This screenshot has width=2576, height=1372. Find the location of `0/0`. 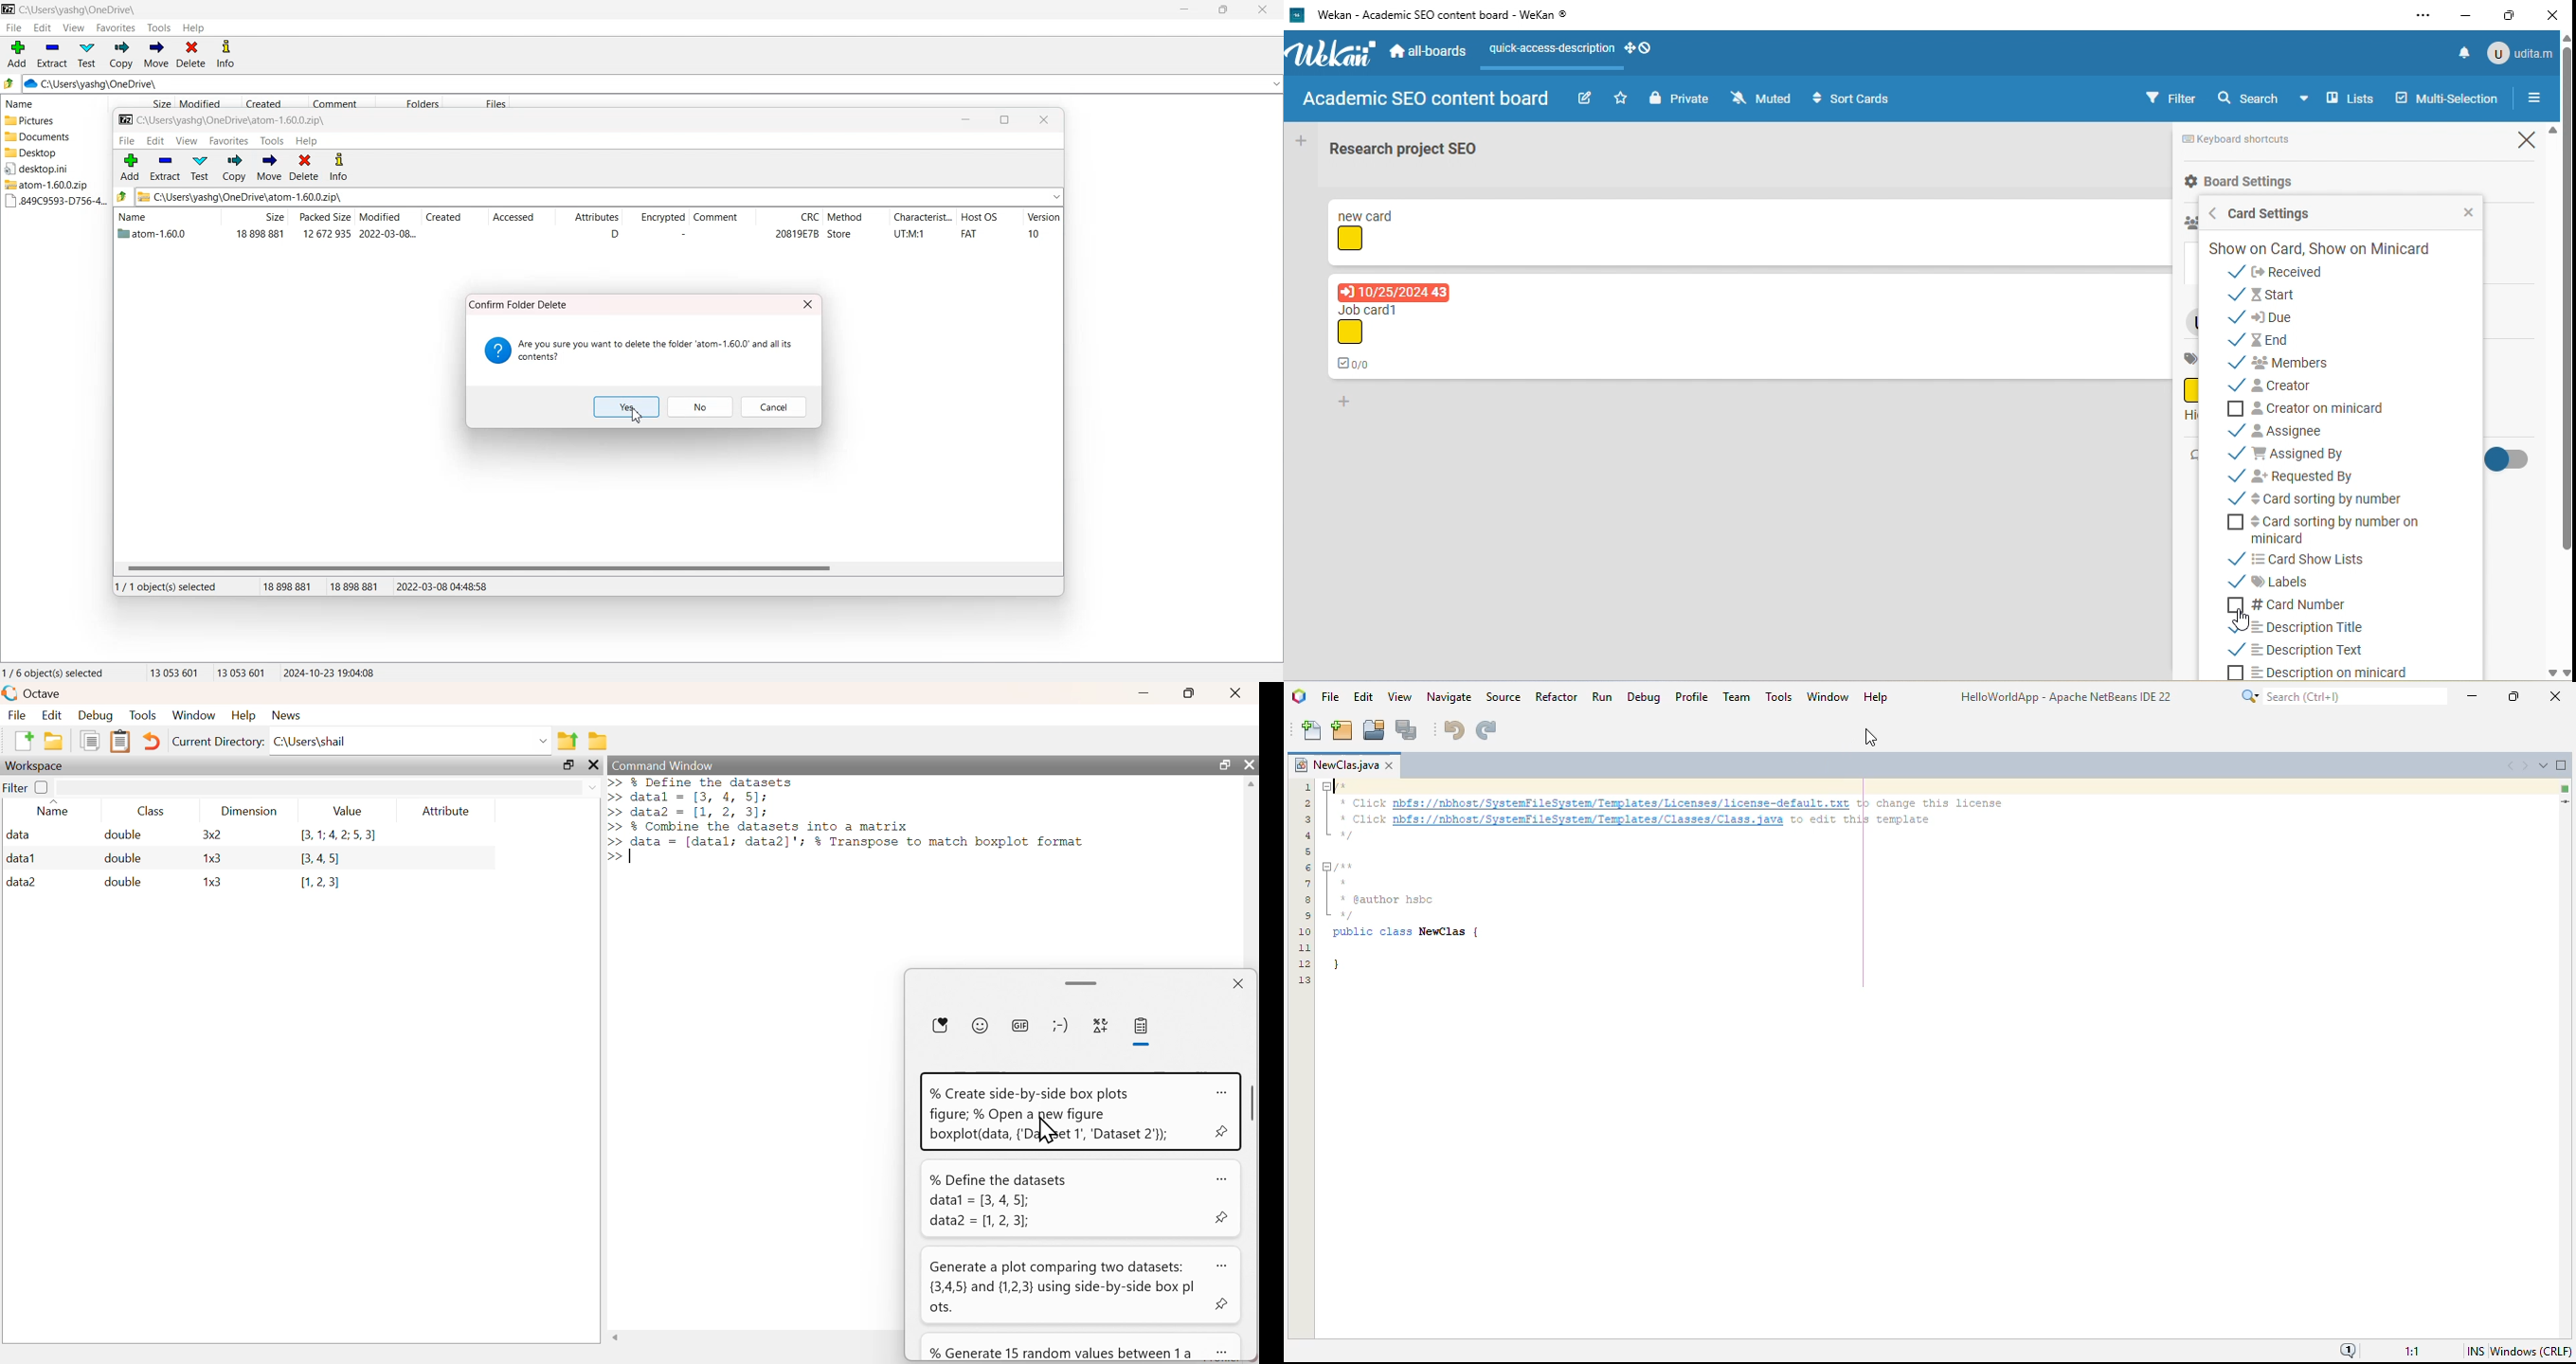

0/0 is located at coordinates (1356, 363).